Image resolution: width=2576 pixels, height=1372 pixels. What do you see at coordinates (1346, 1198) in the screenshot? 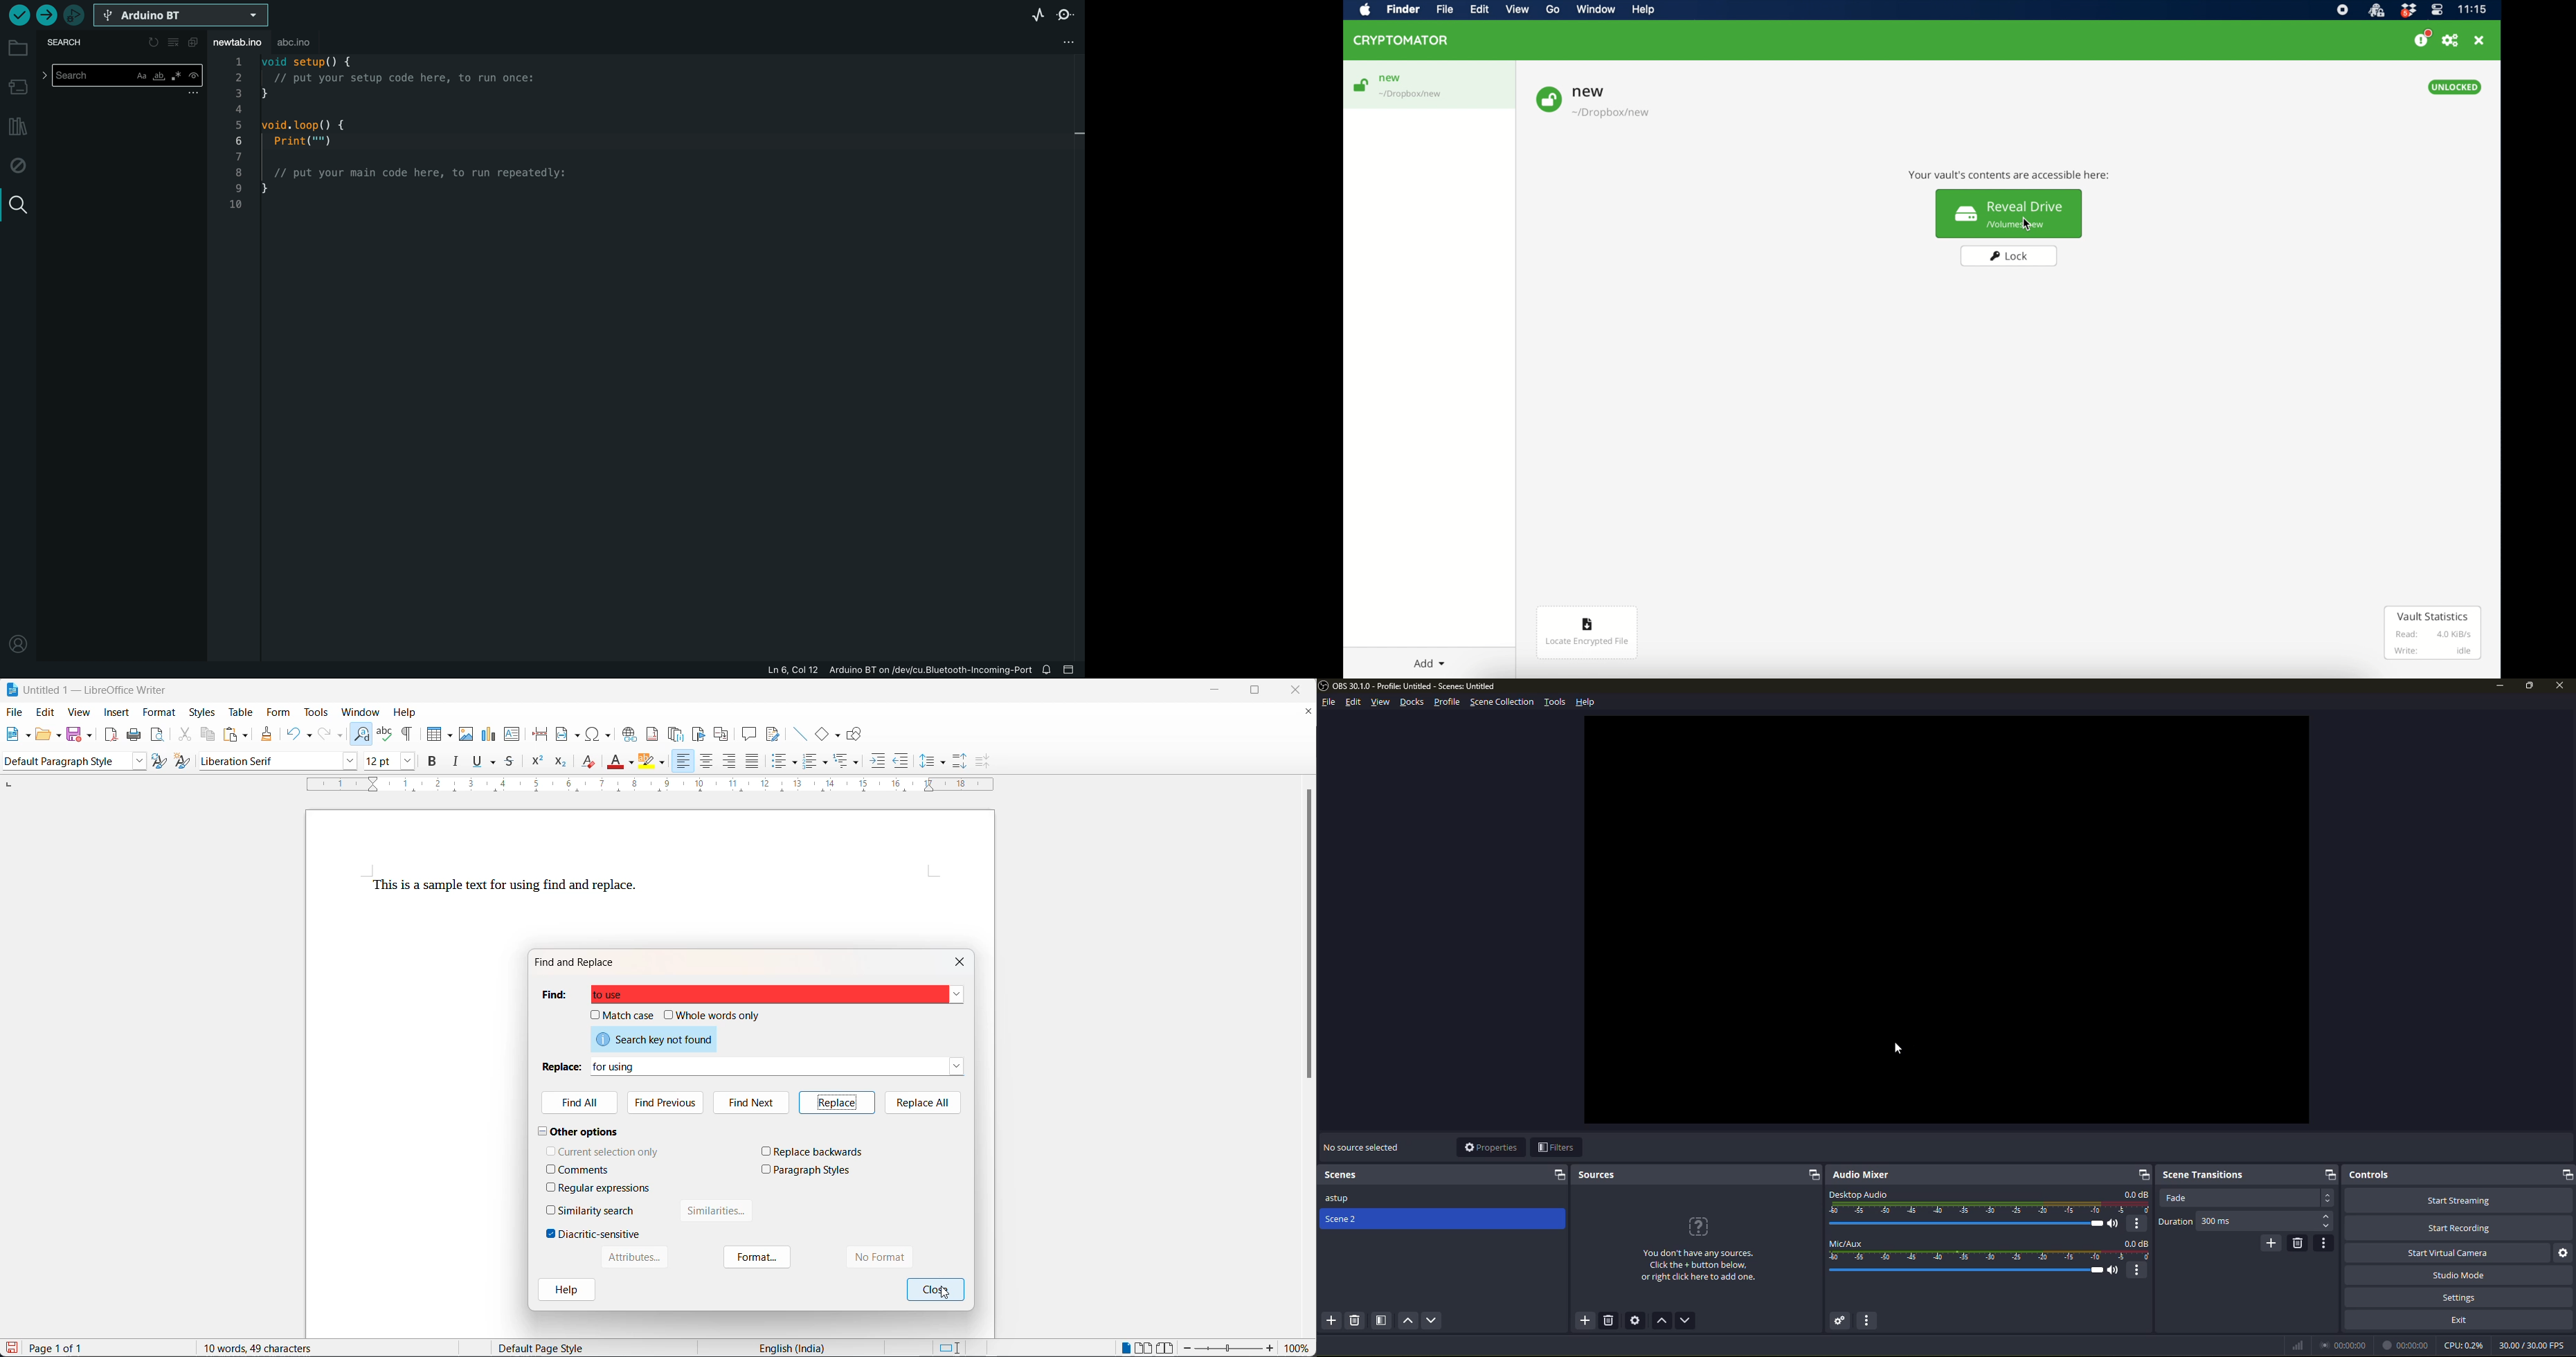
I see `astup` at bounding box center [1346, 1198].